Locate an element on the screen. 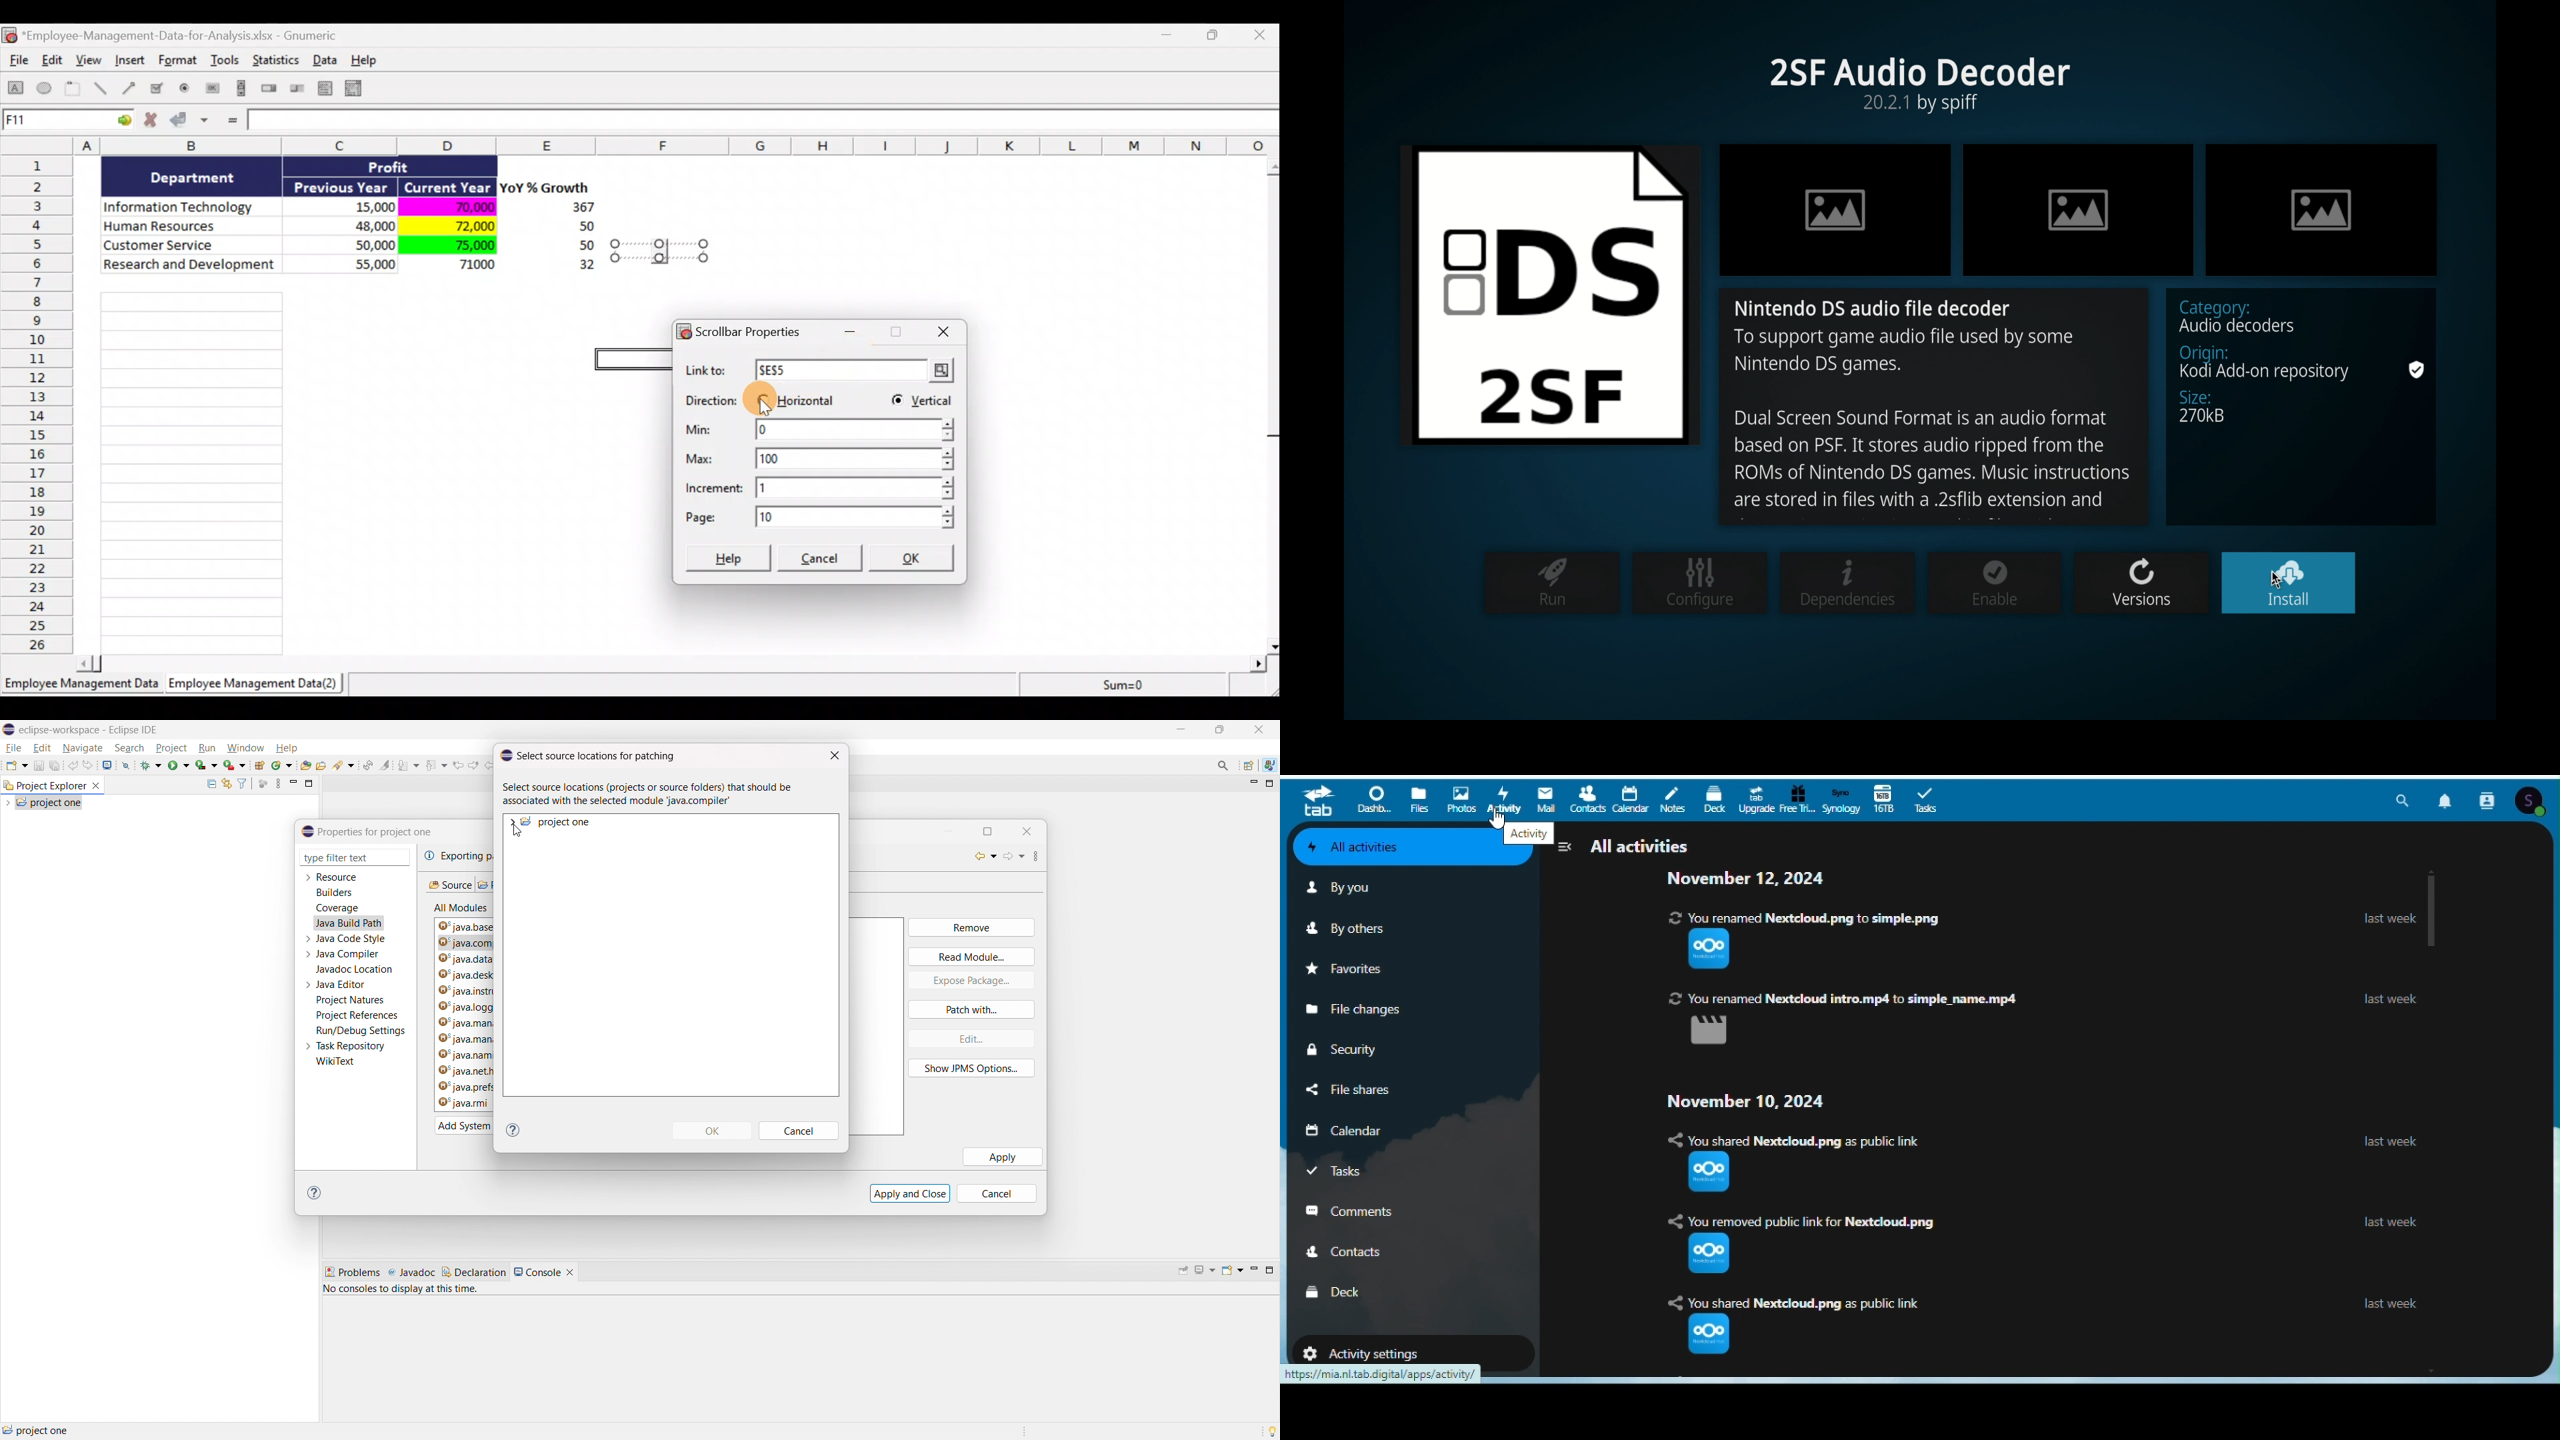  run/debug settings is located at coordinates (361, 1031).